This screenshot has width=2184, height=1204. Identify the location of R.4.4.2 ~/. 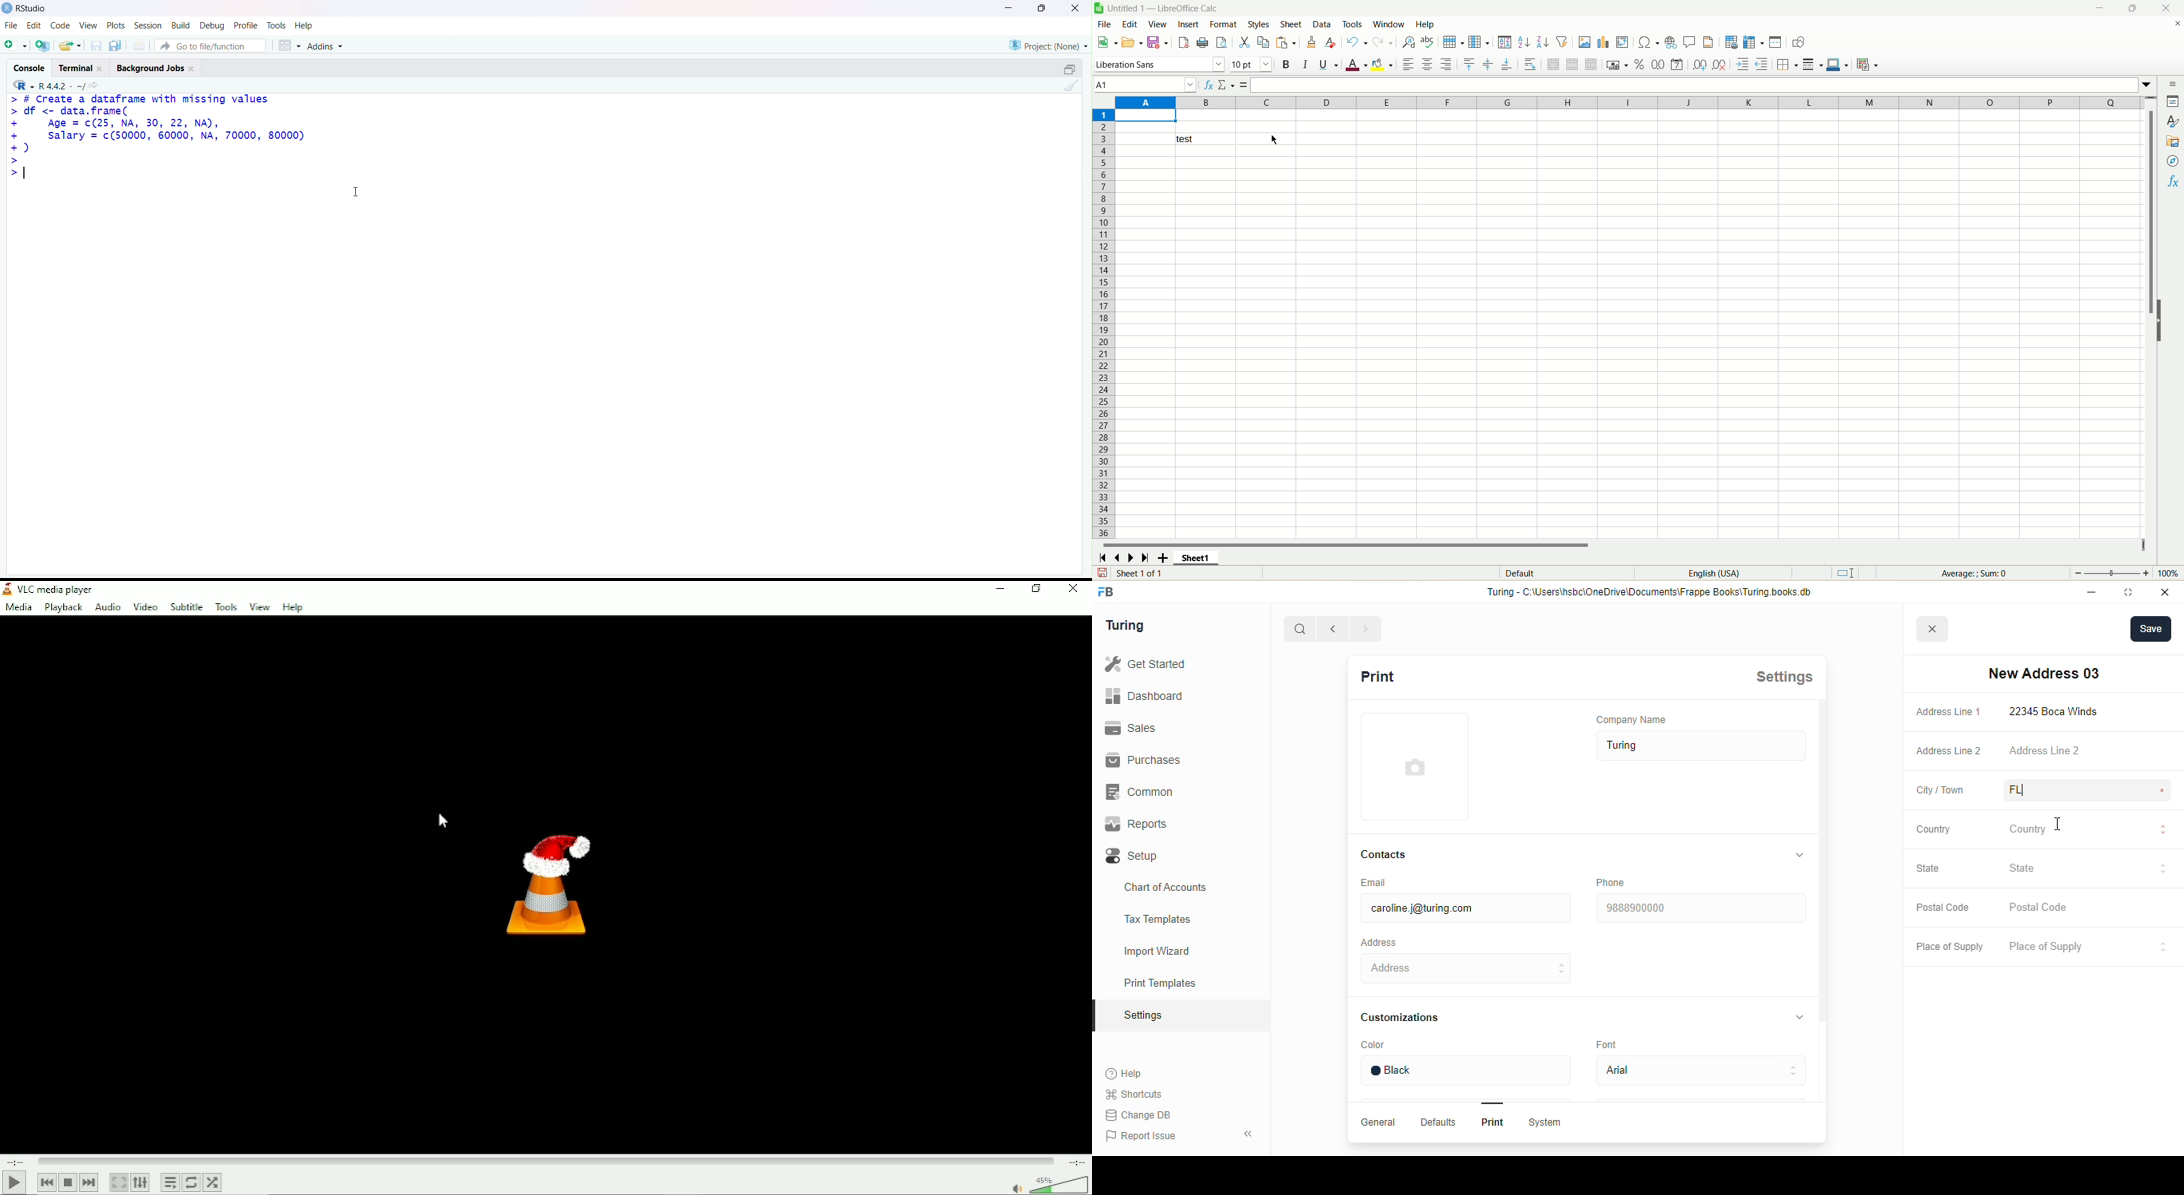
(61, 84).